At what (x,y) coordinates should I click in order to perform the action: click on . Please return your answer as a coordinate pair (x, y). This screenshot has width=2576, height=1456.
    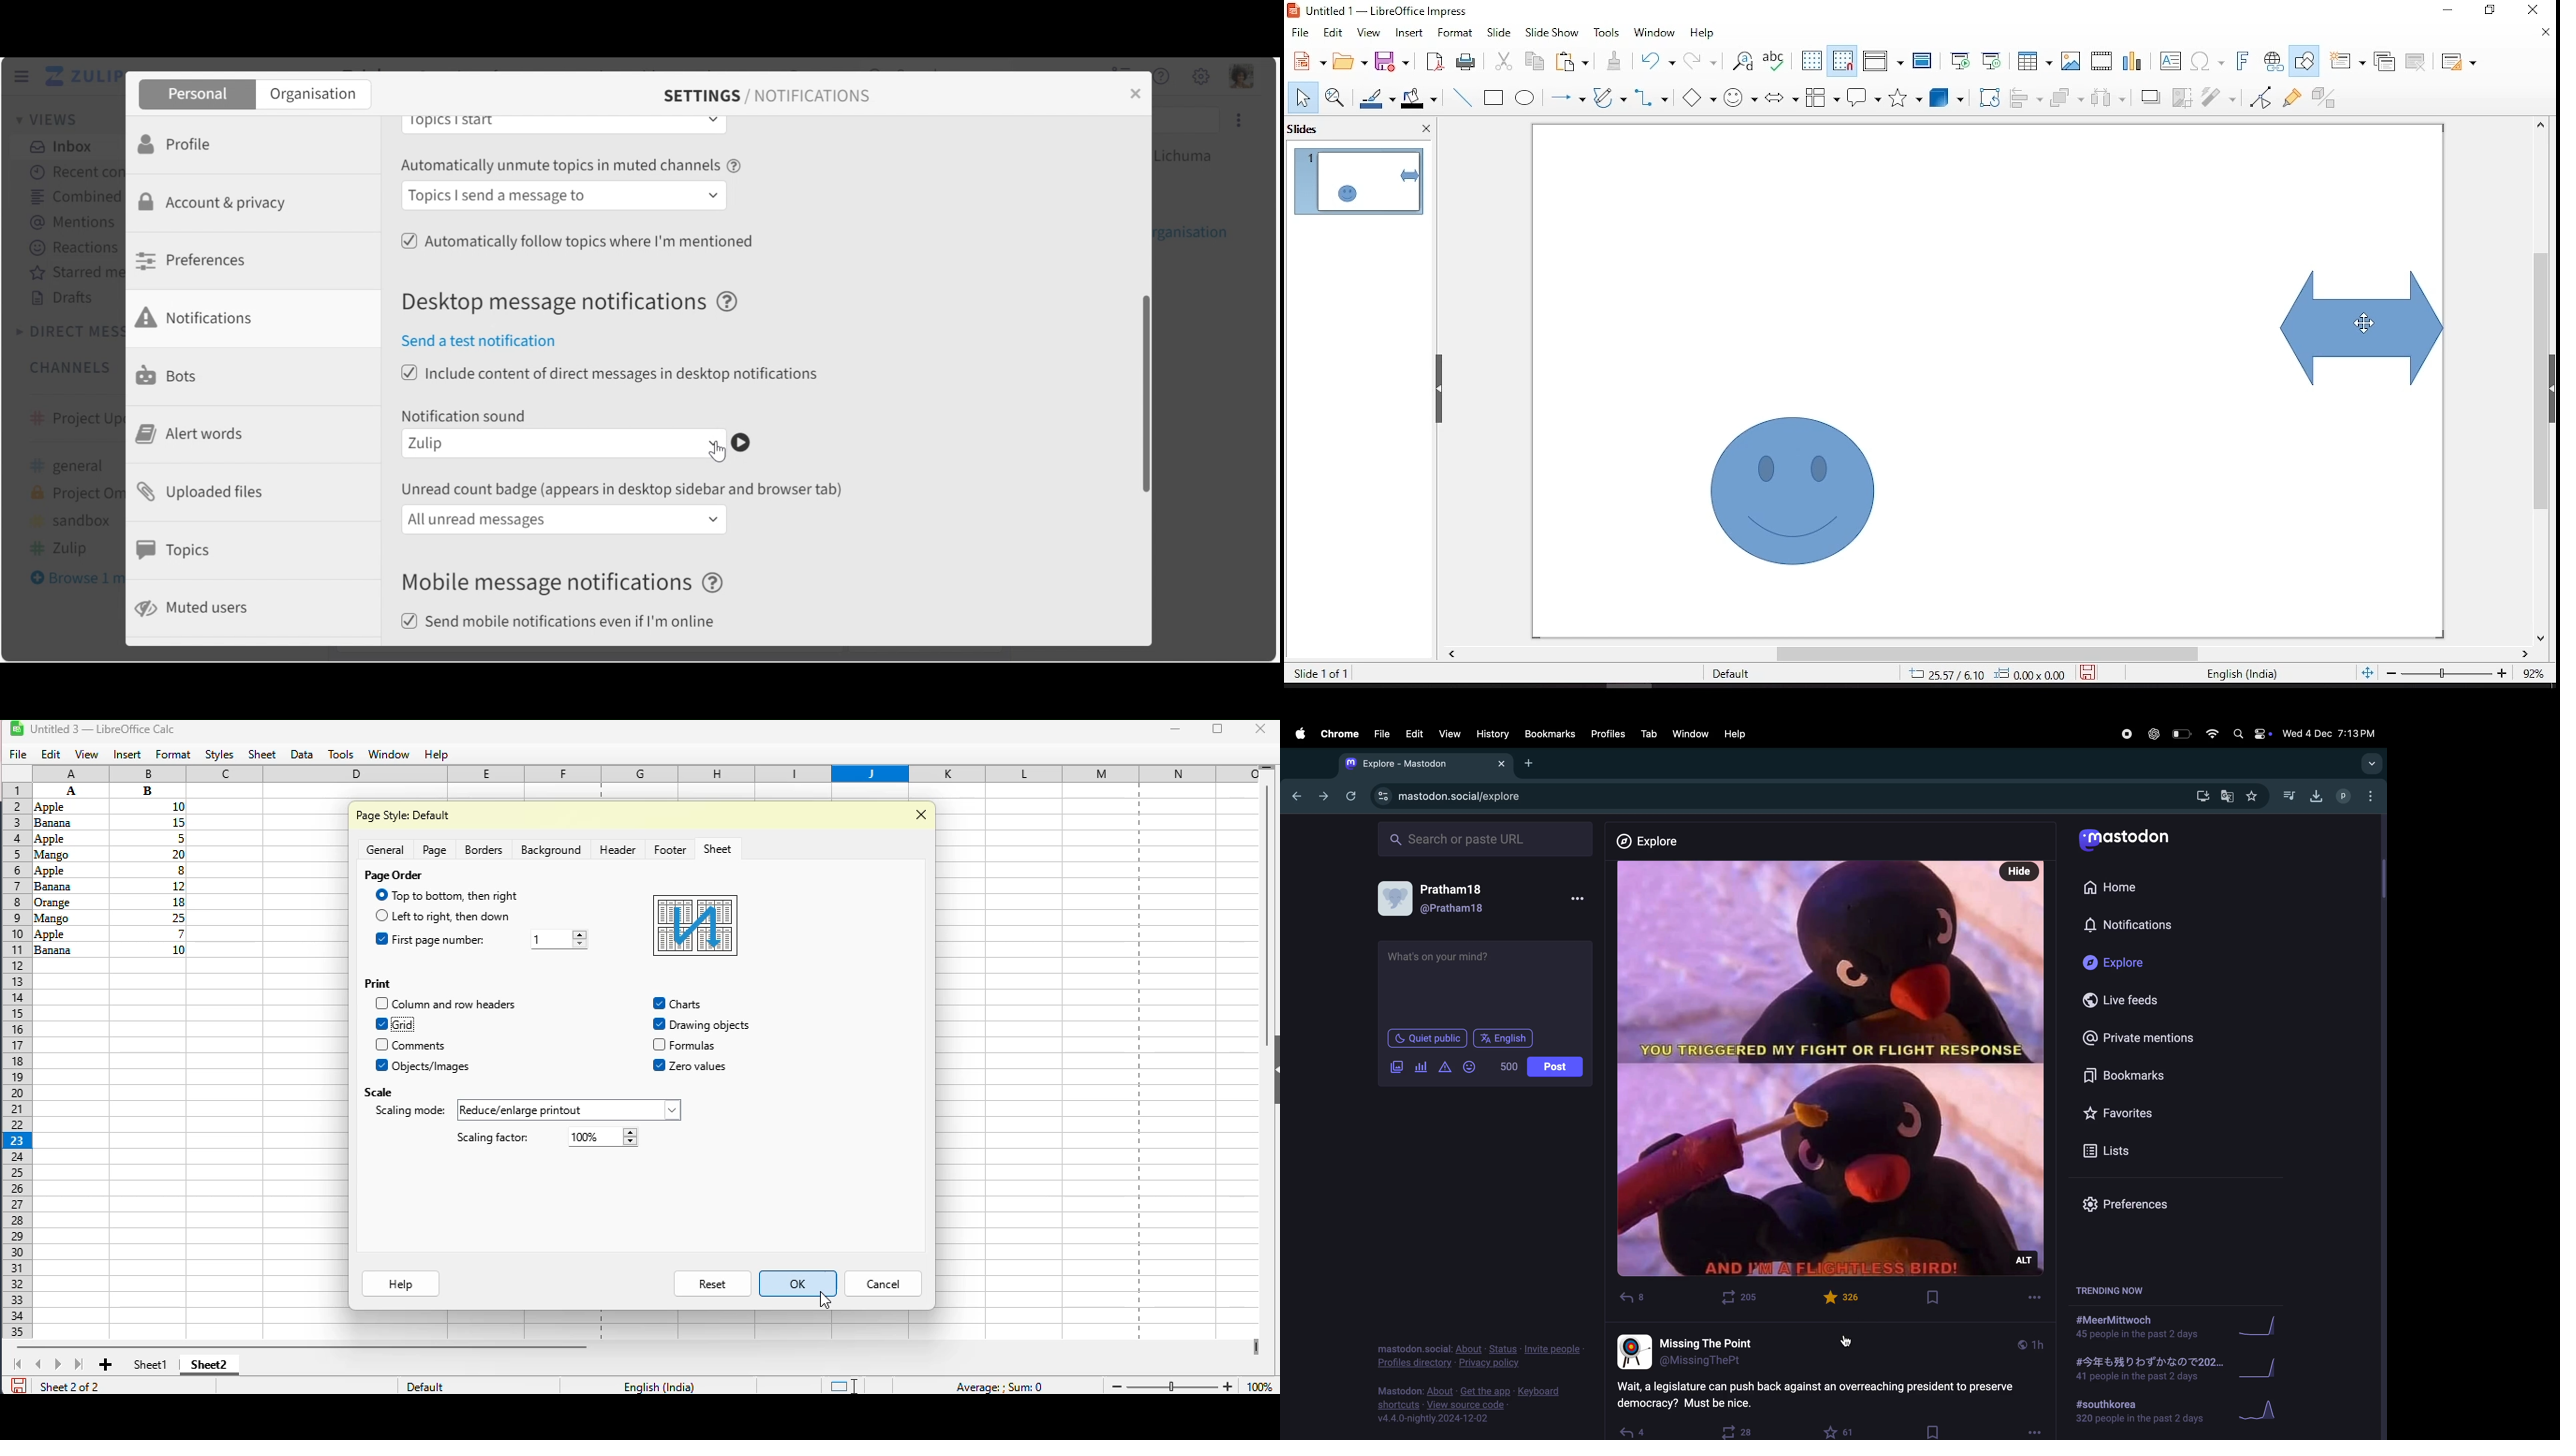
    Looking at the image, I should click on (695, 1046).